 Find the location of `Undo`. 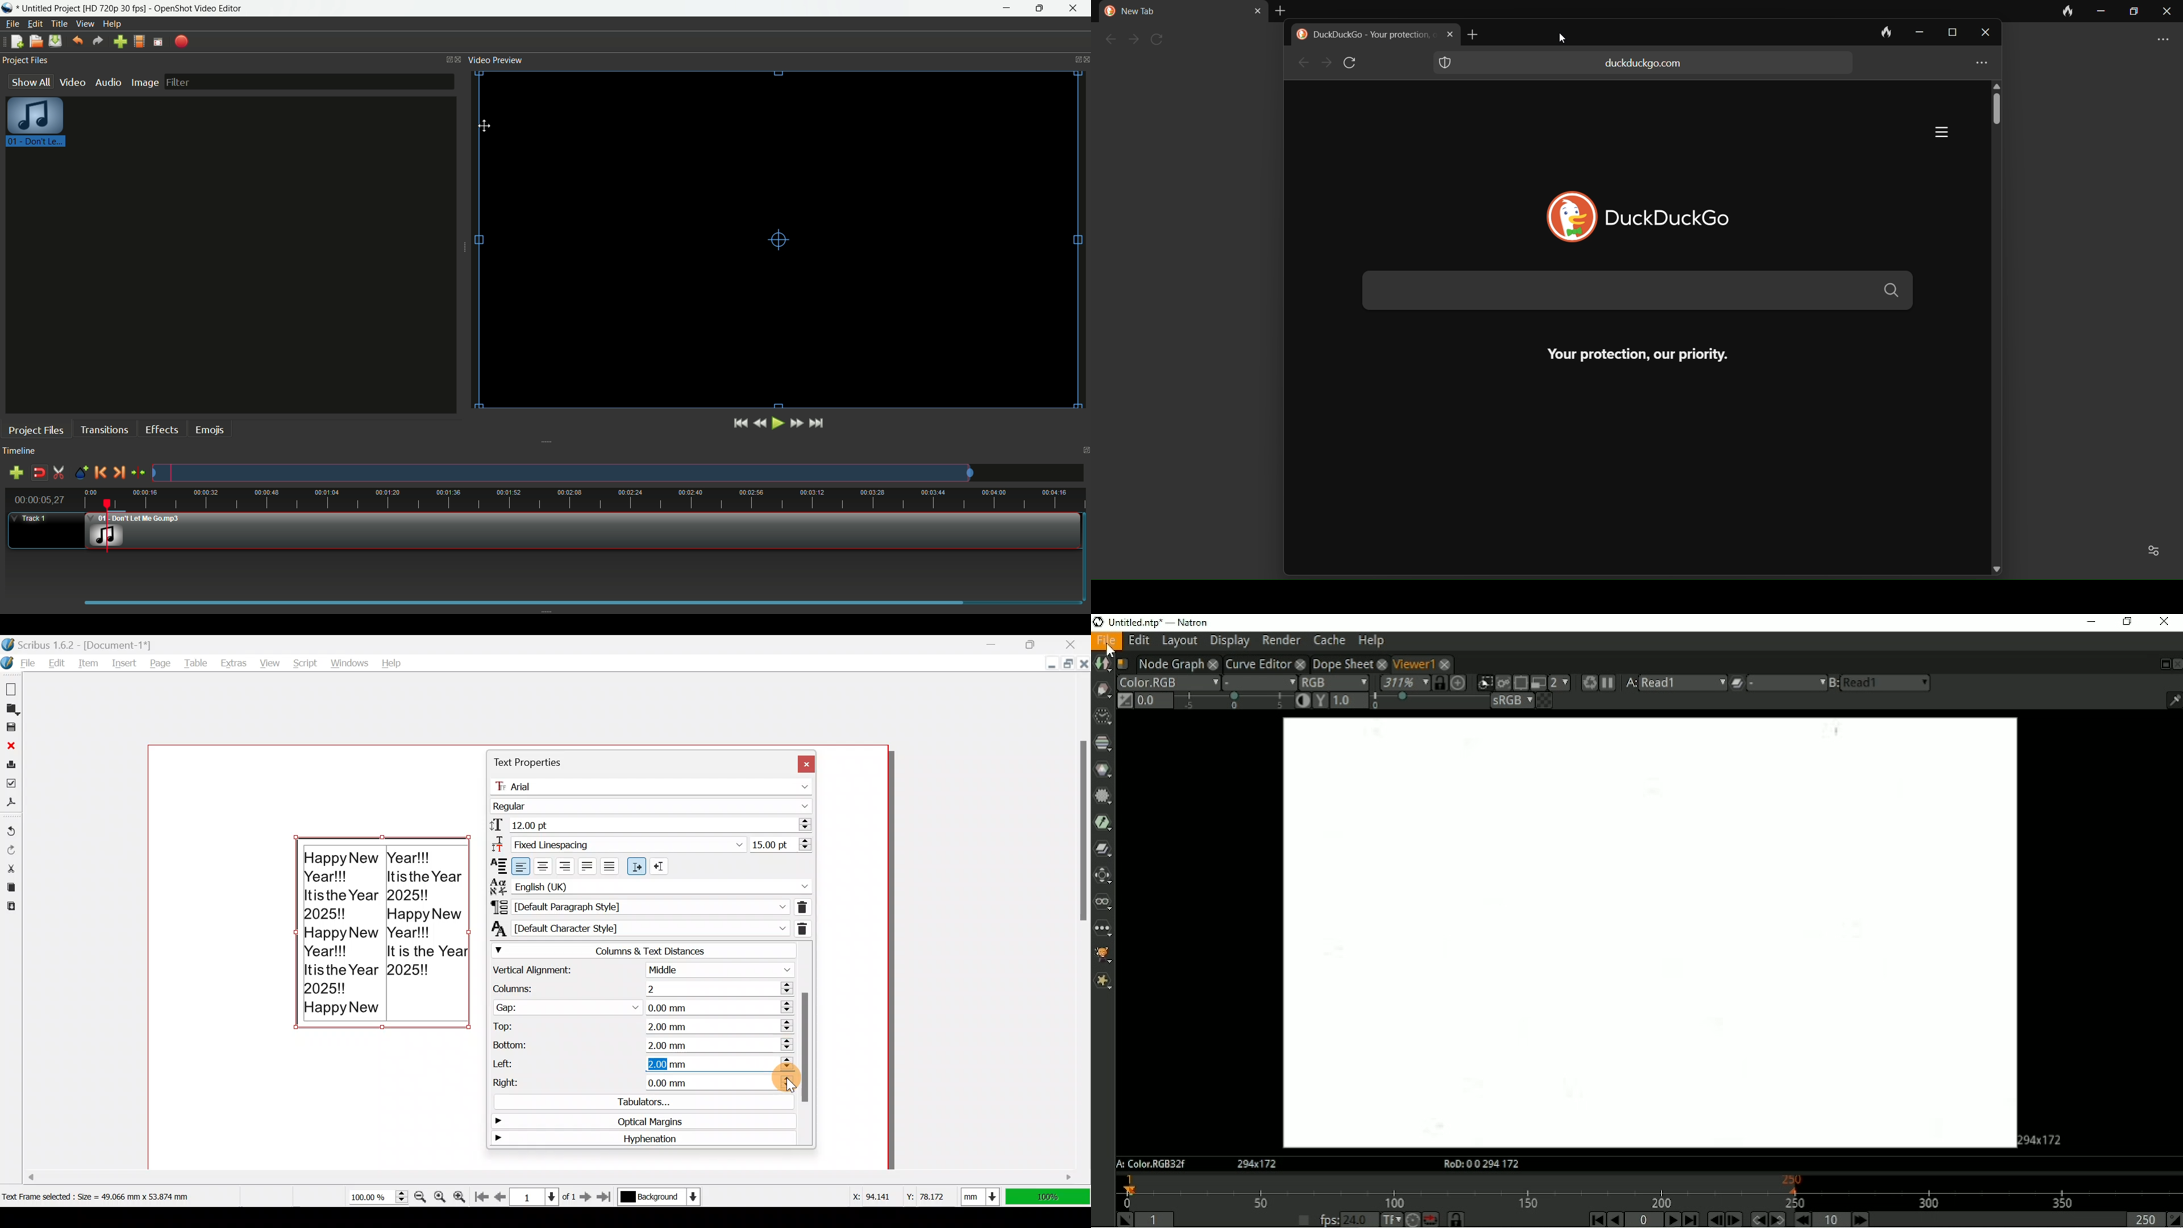

Undo is located at coordinates (11, 826).